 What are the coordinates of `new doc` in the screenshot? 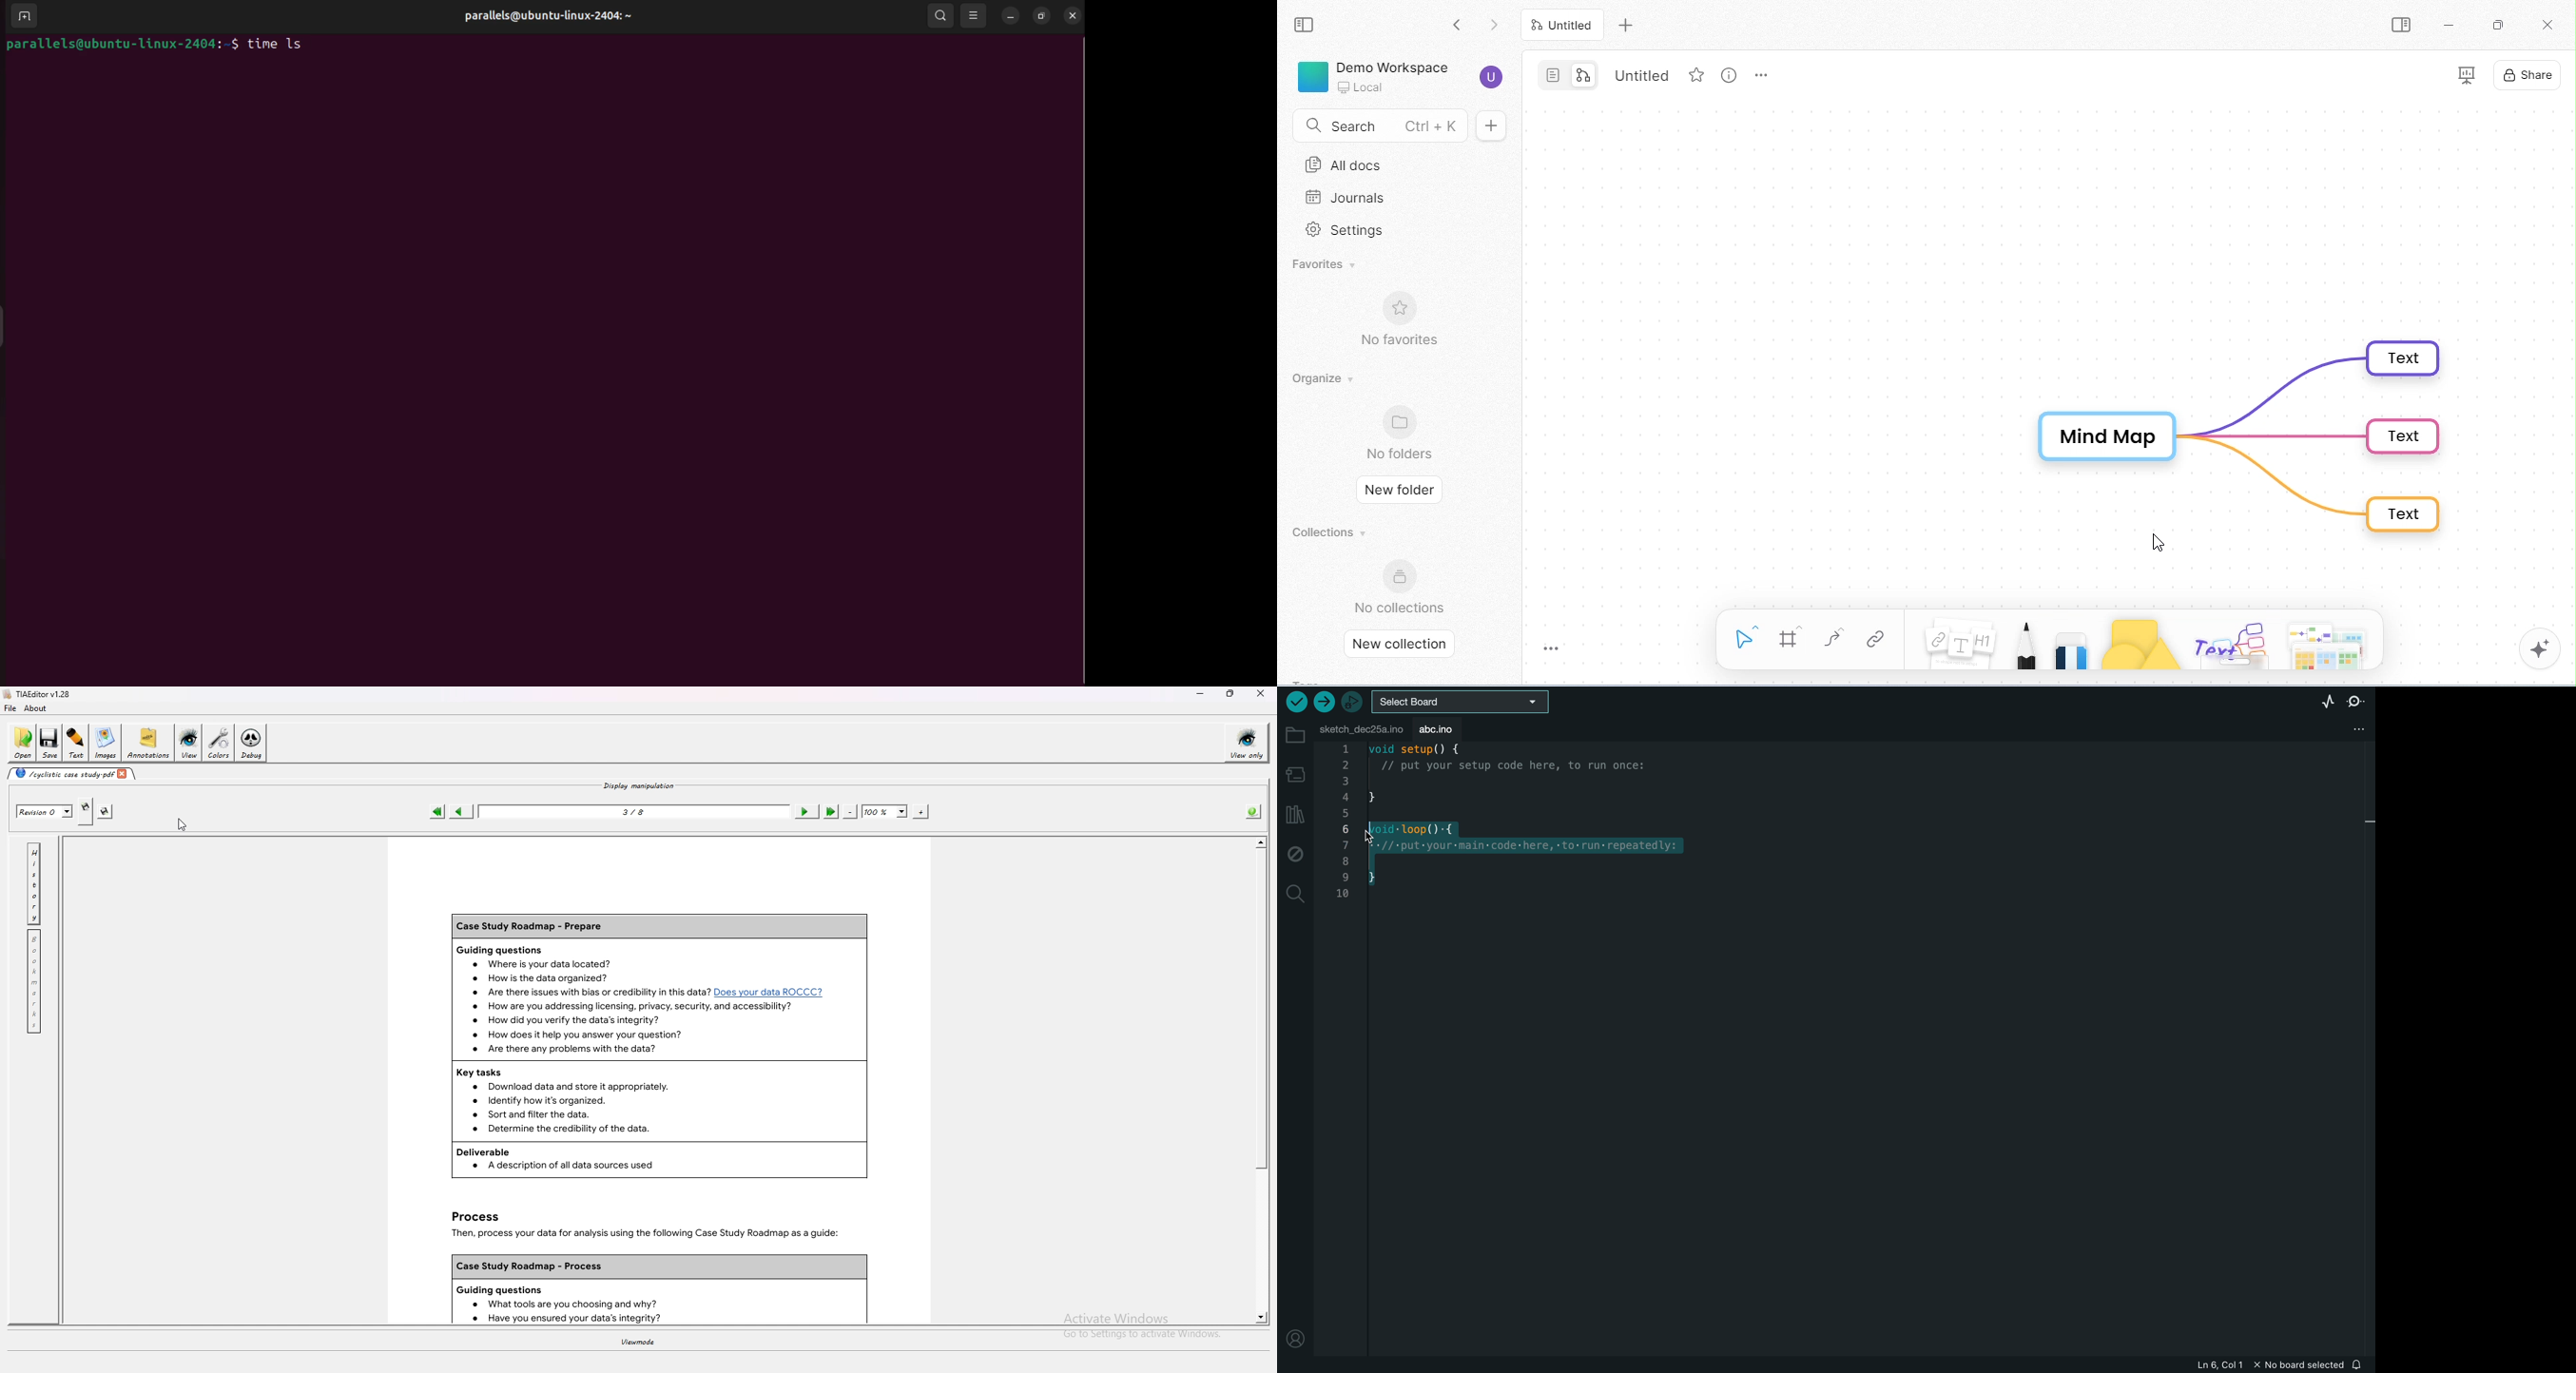 It's located at (1500, 126).